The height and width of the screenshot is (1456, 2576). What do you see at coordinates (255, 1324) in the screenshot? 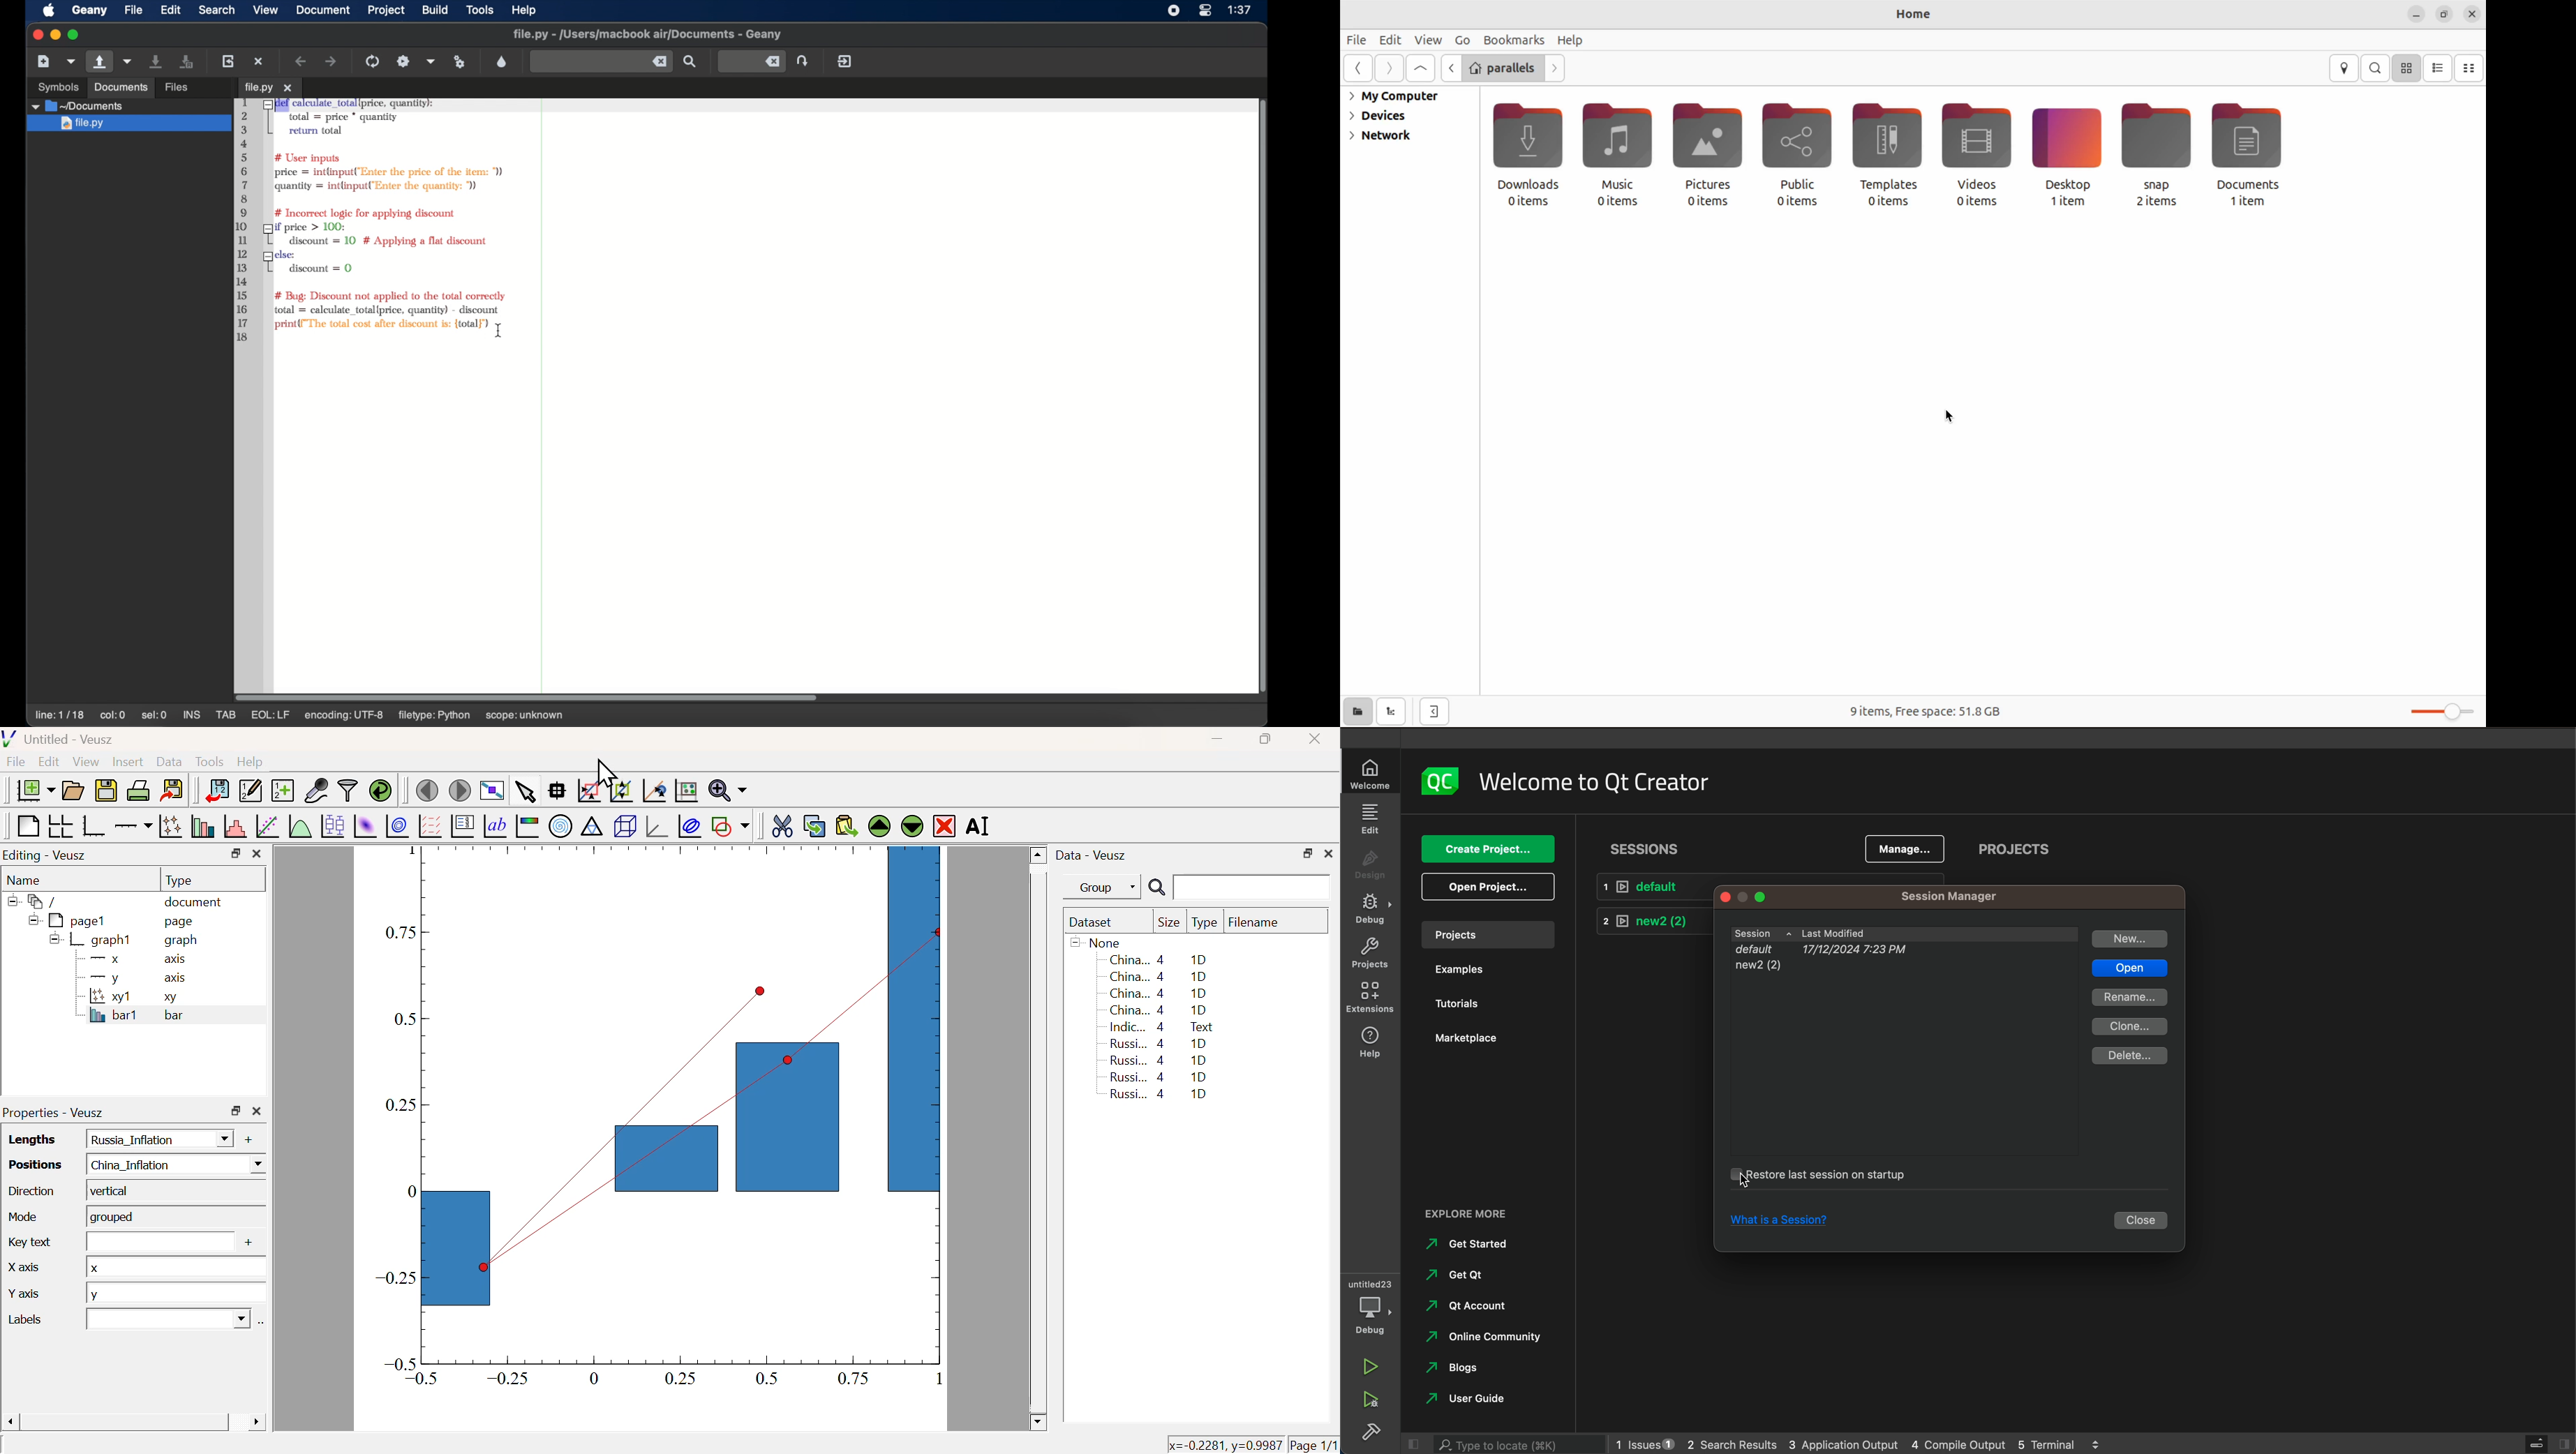
I see `Select using dataset Browser` at bounding box center [255, 1324].